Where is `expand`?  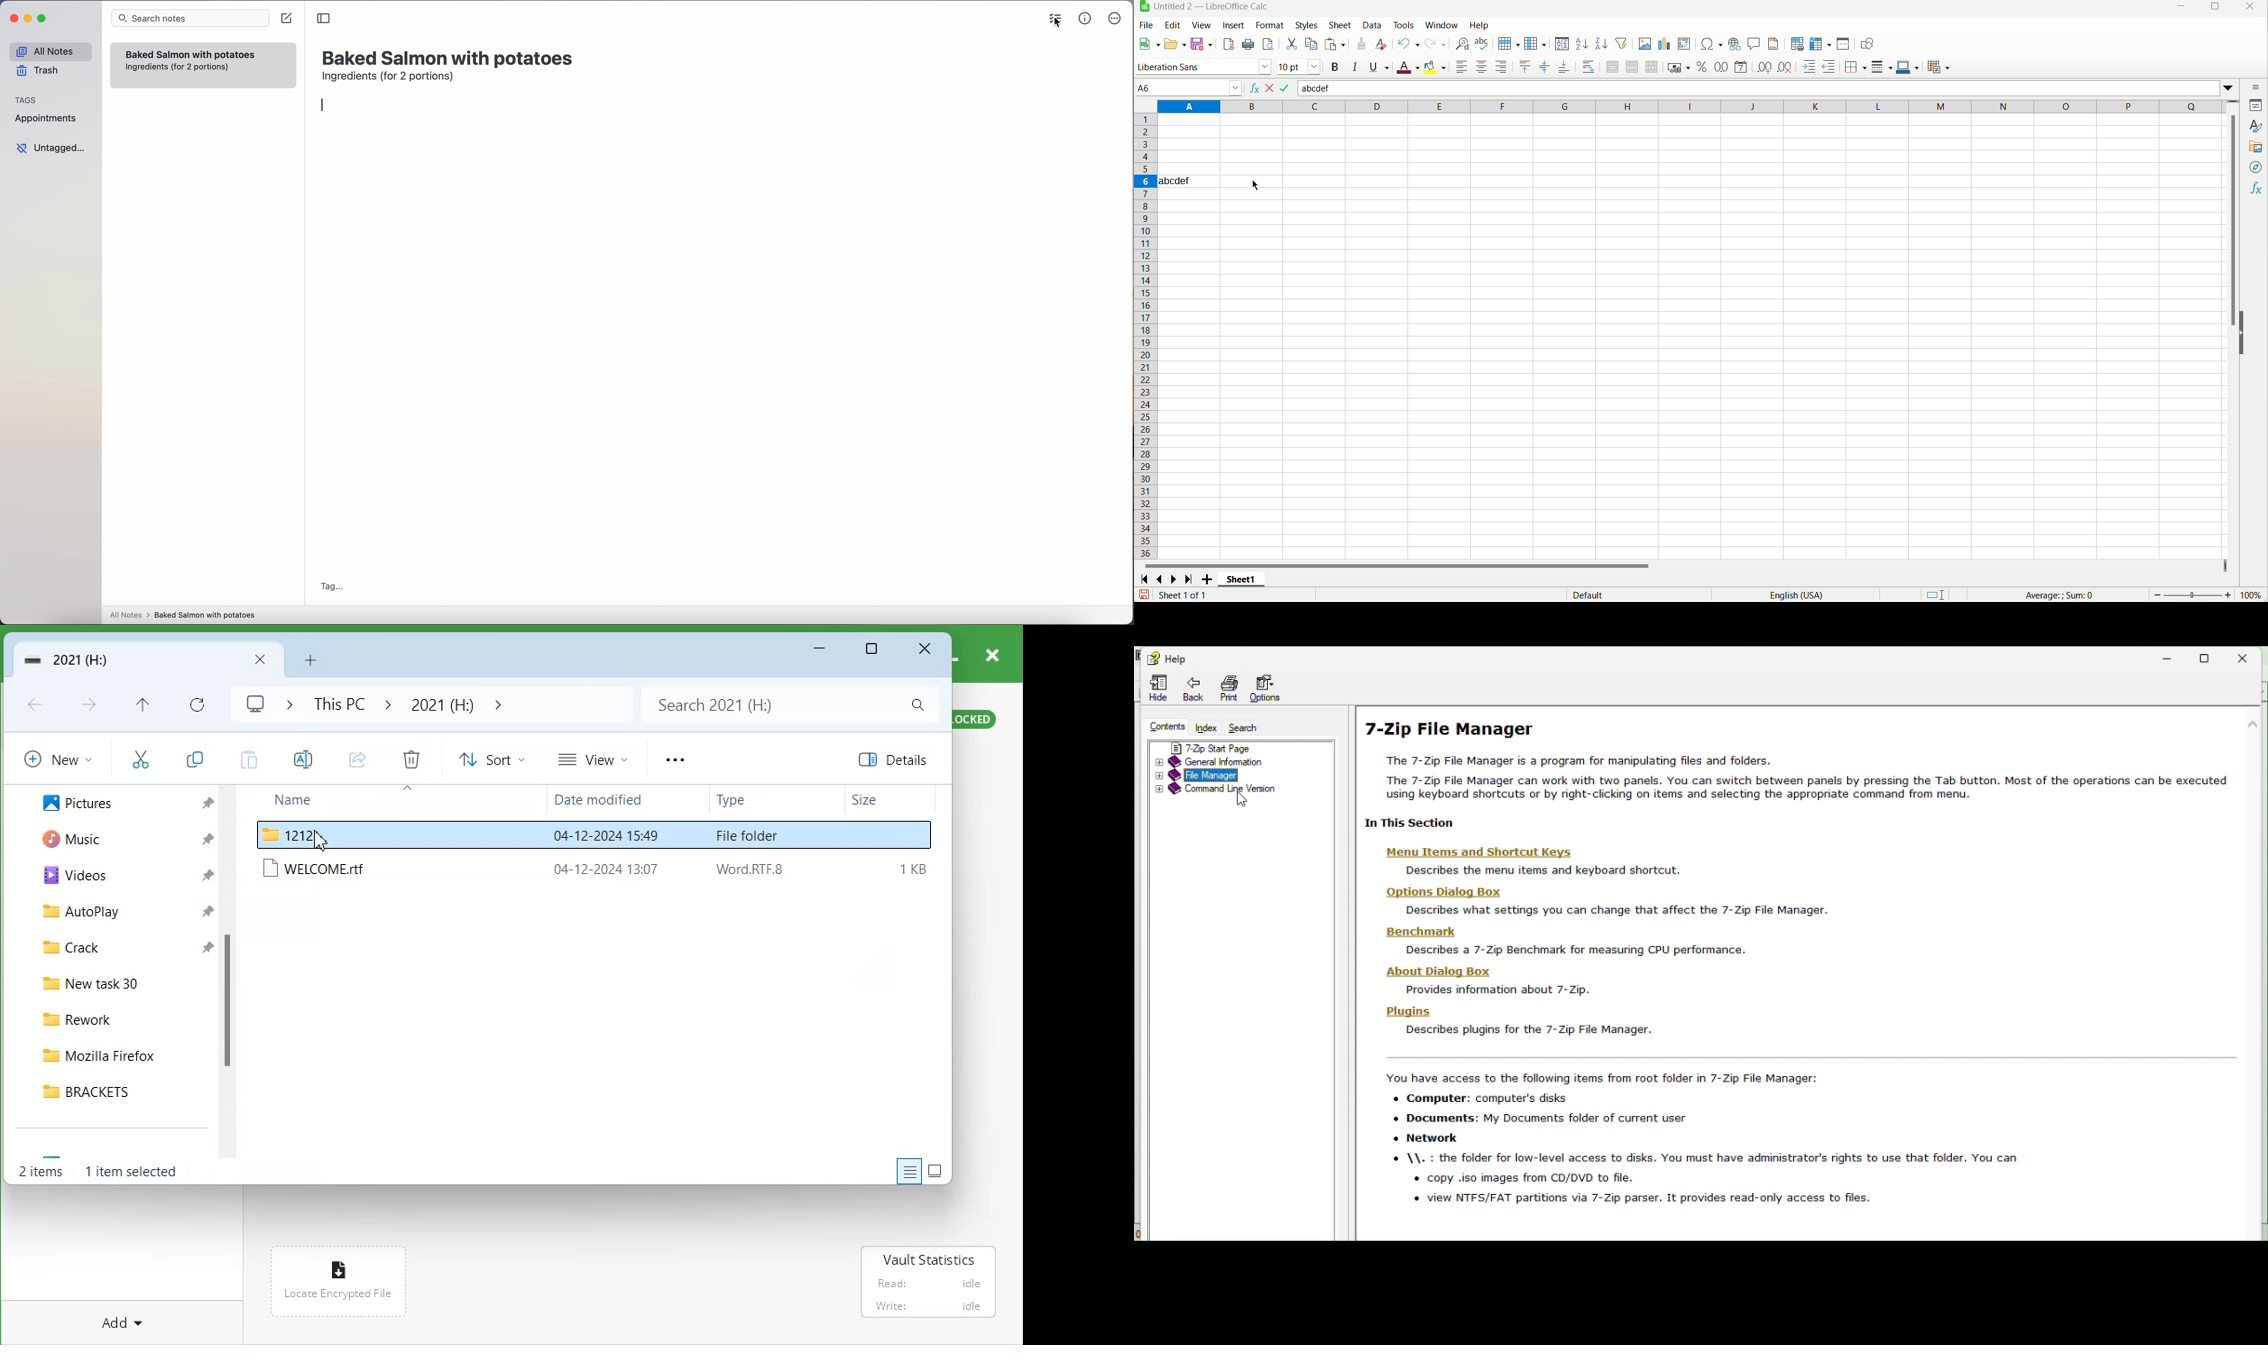
expand is located at coordinates (1157, 777).